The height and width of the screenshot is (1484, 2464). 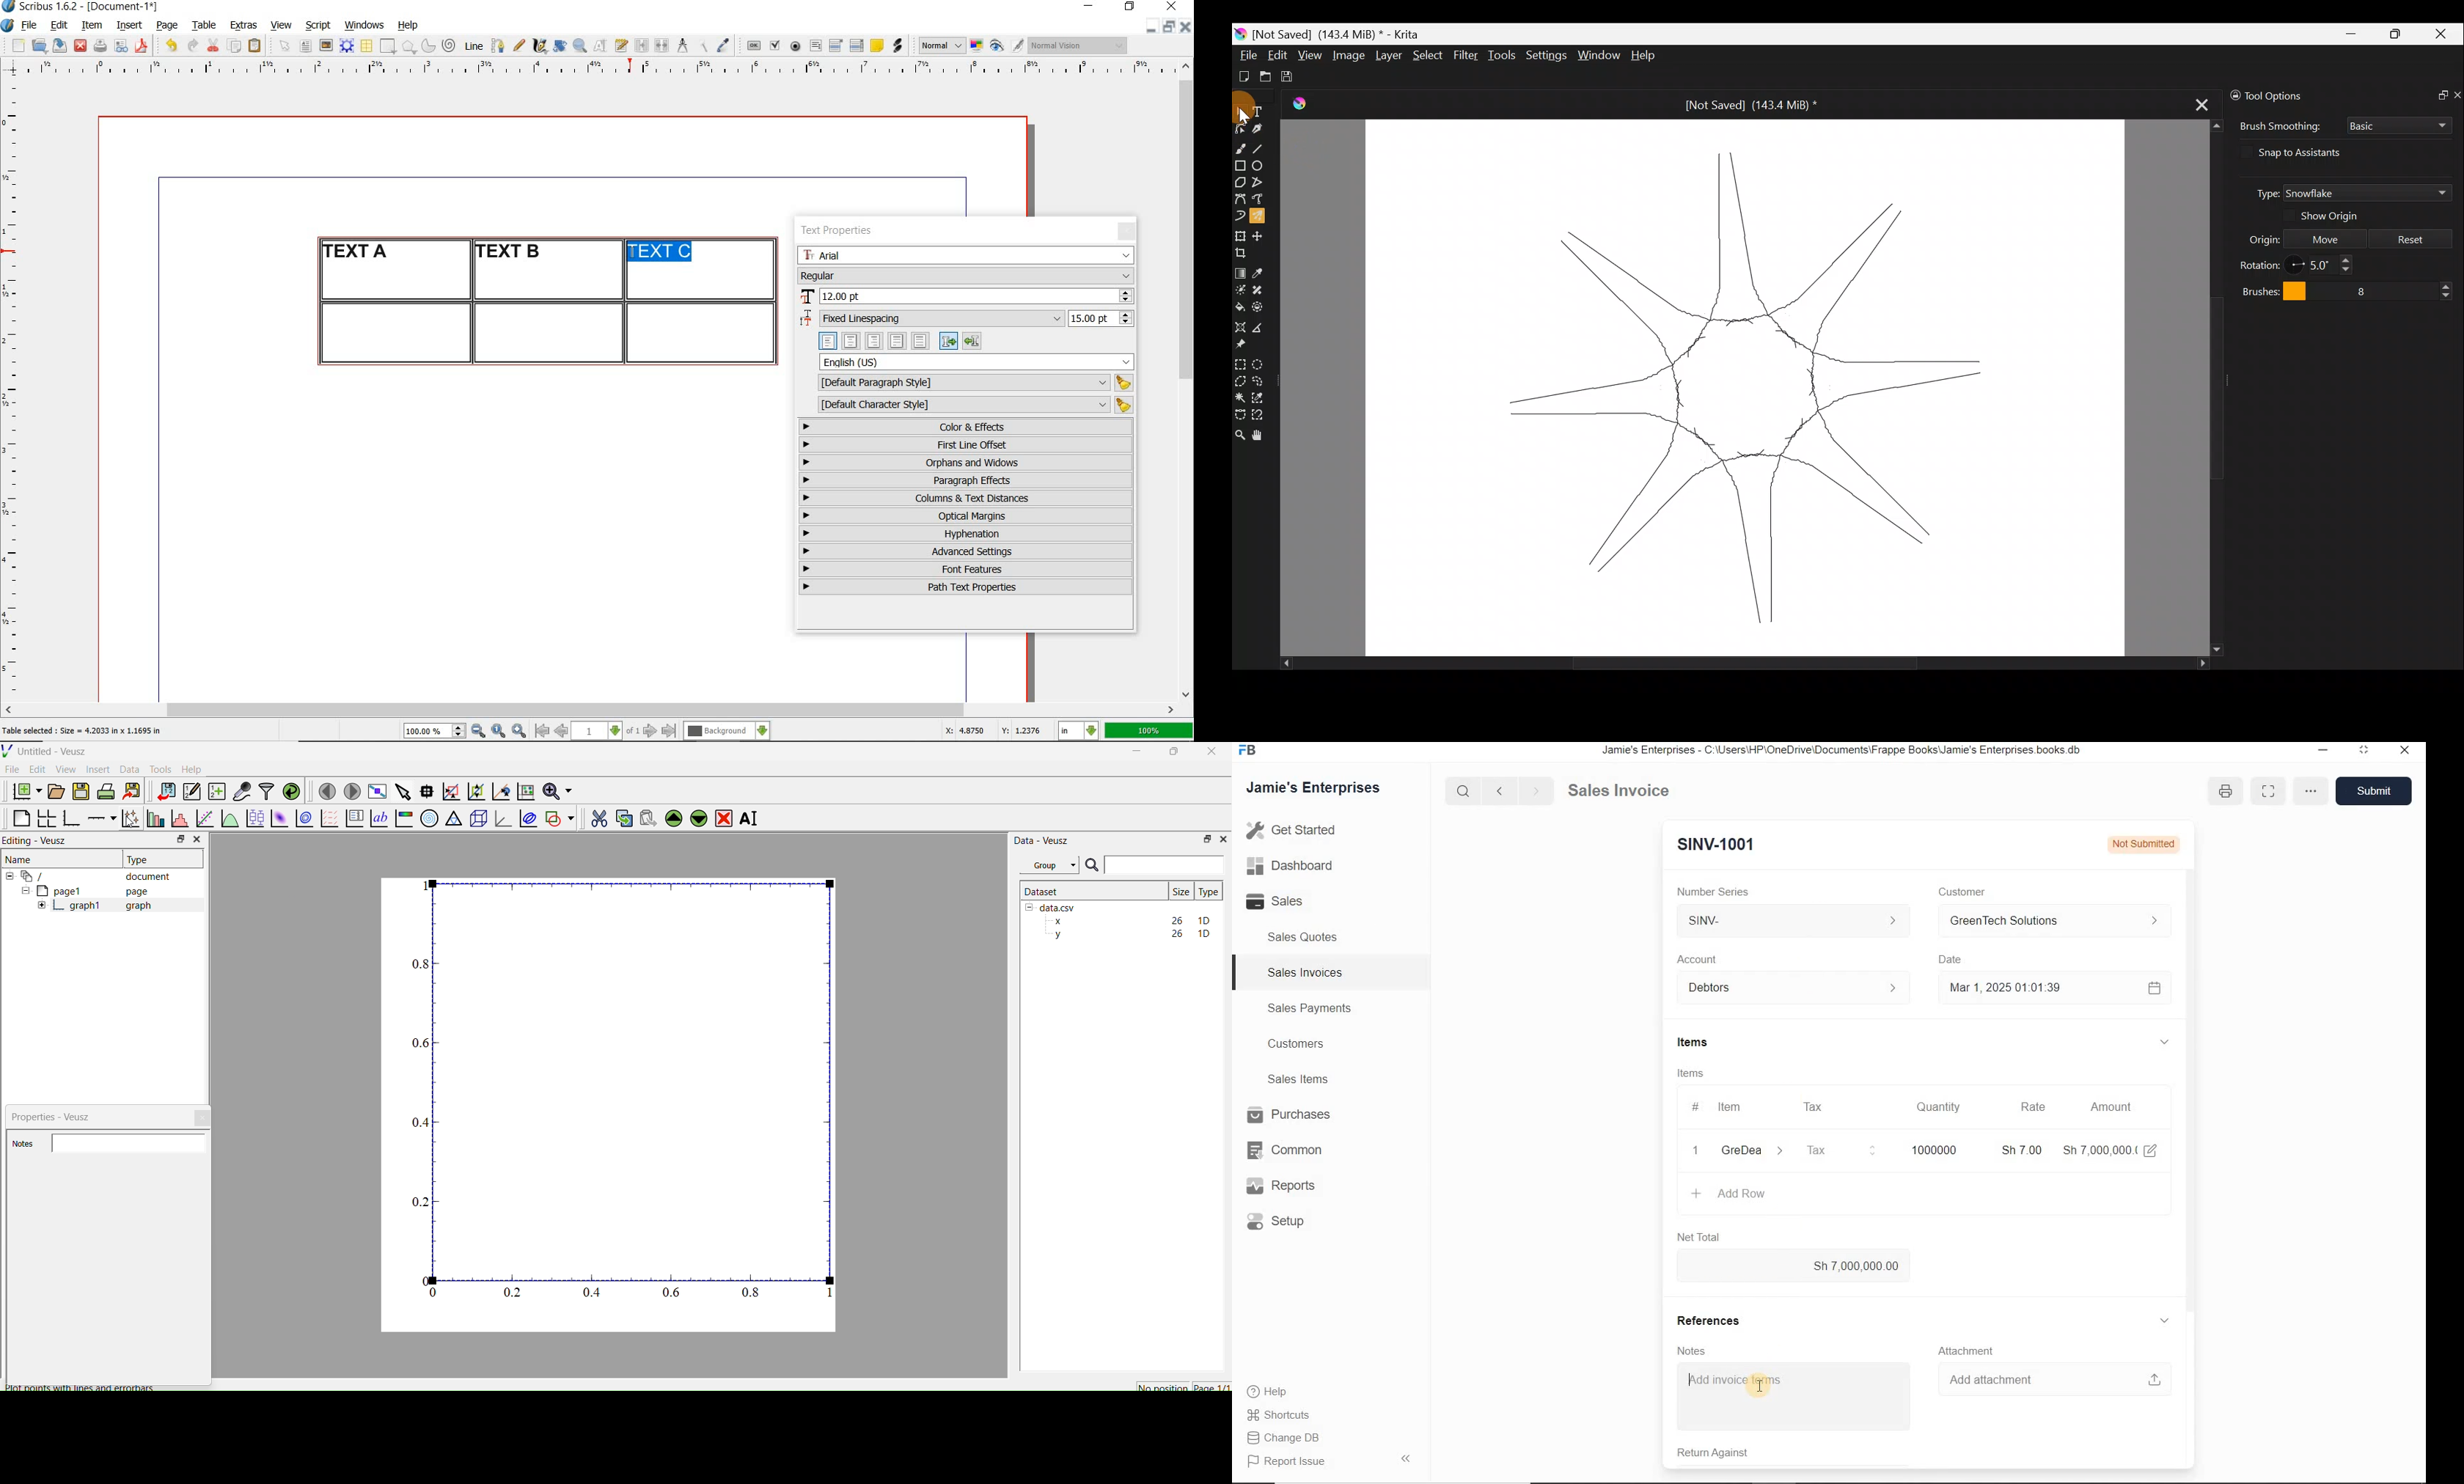 What do you see at coordinates (941, 46) in the screenshot?
I see `select image preview mode` at bounding box center [941, 46].